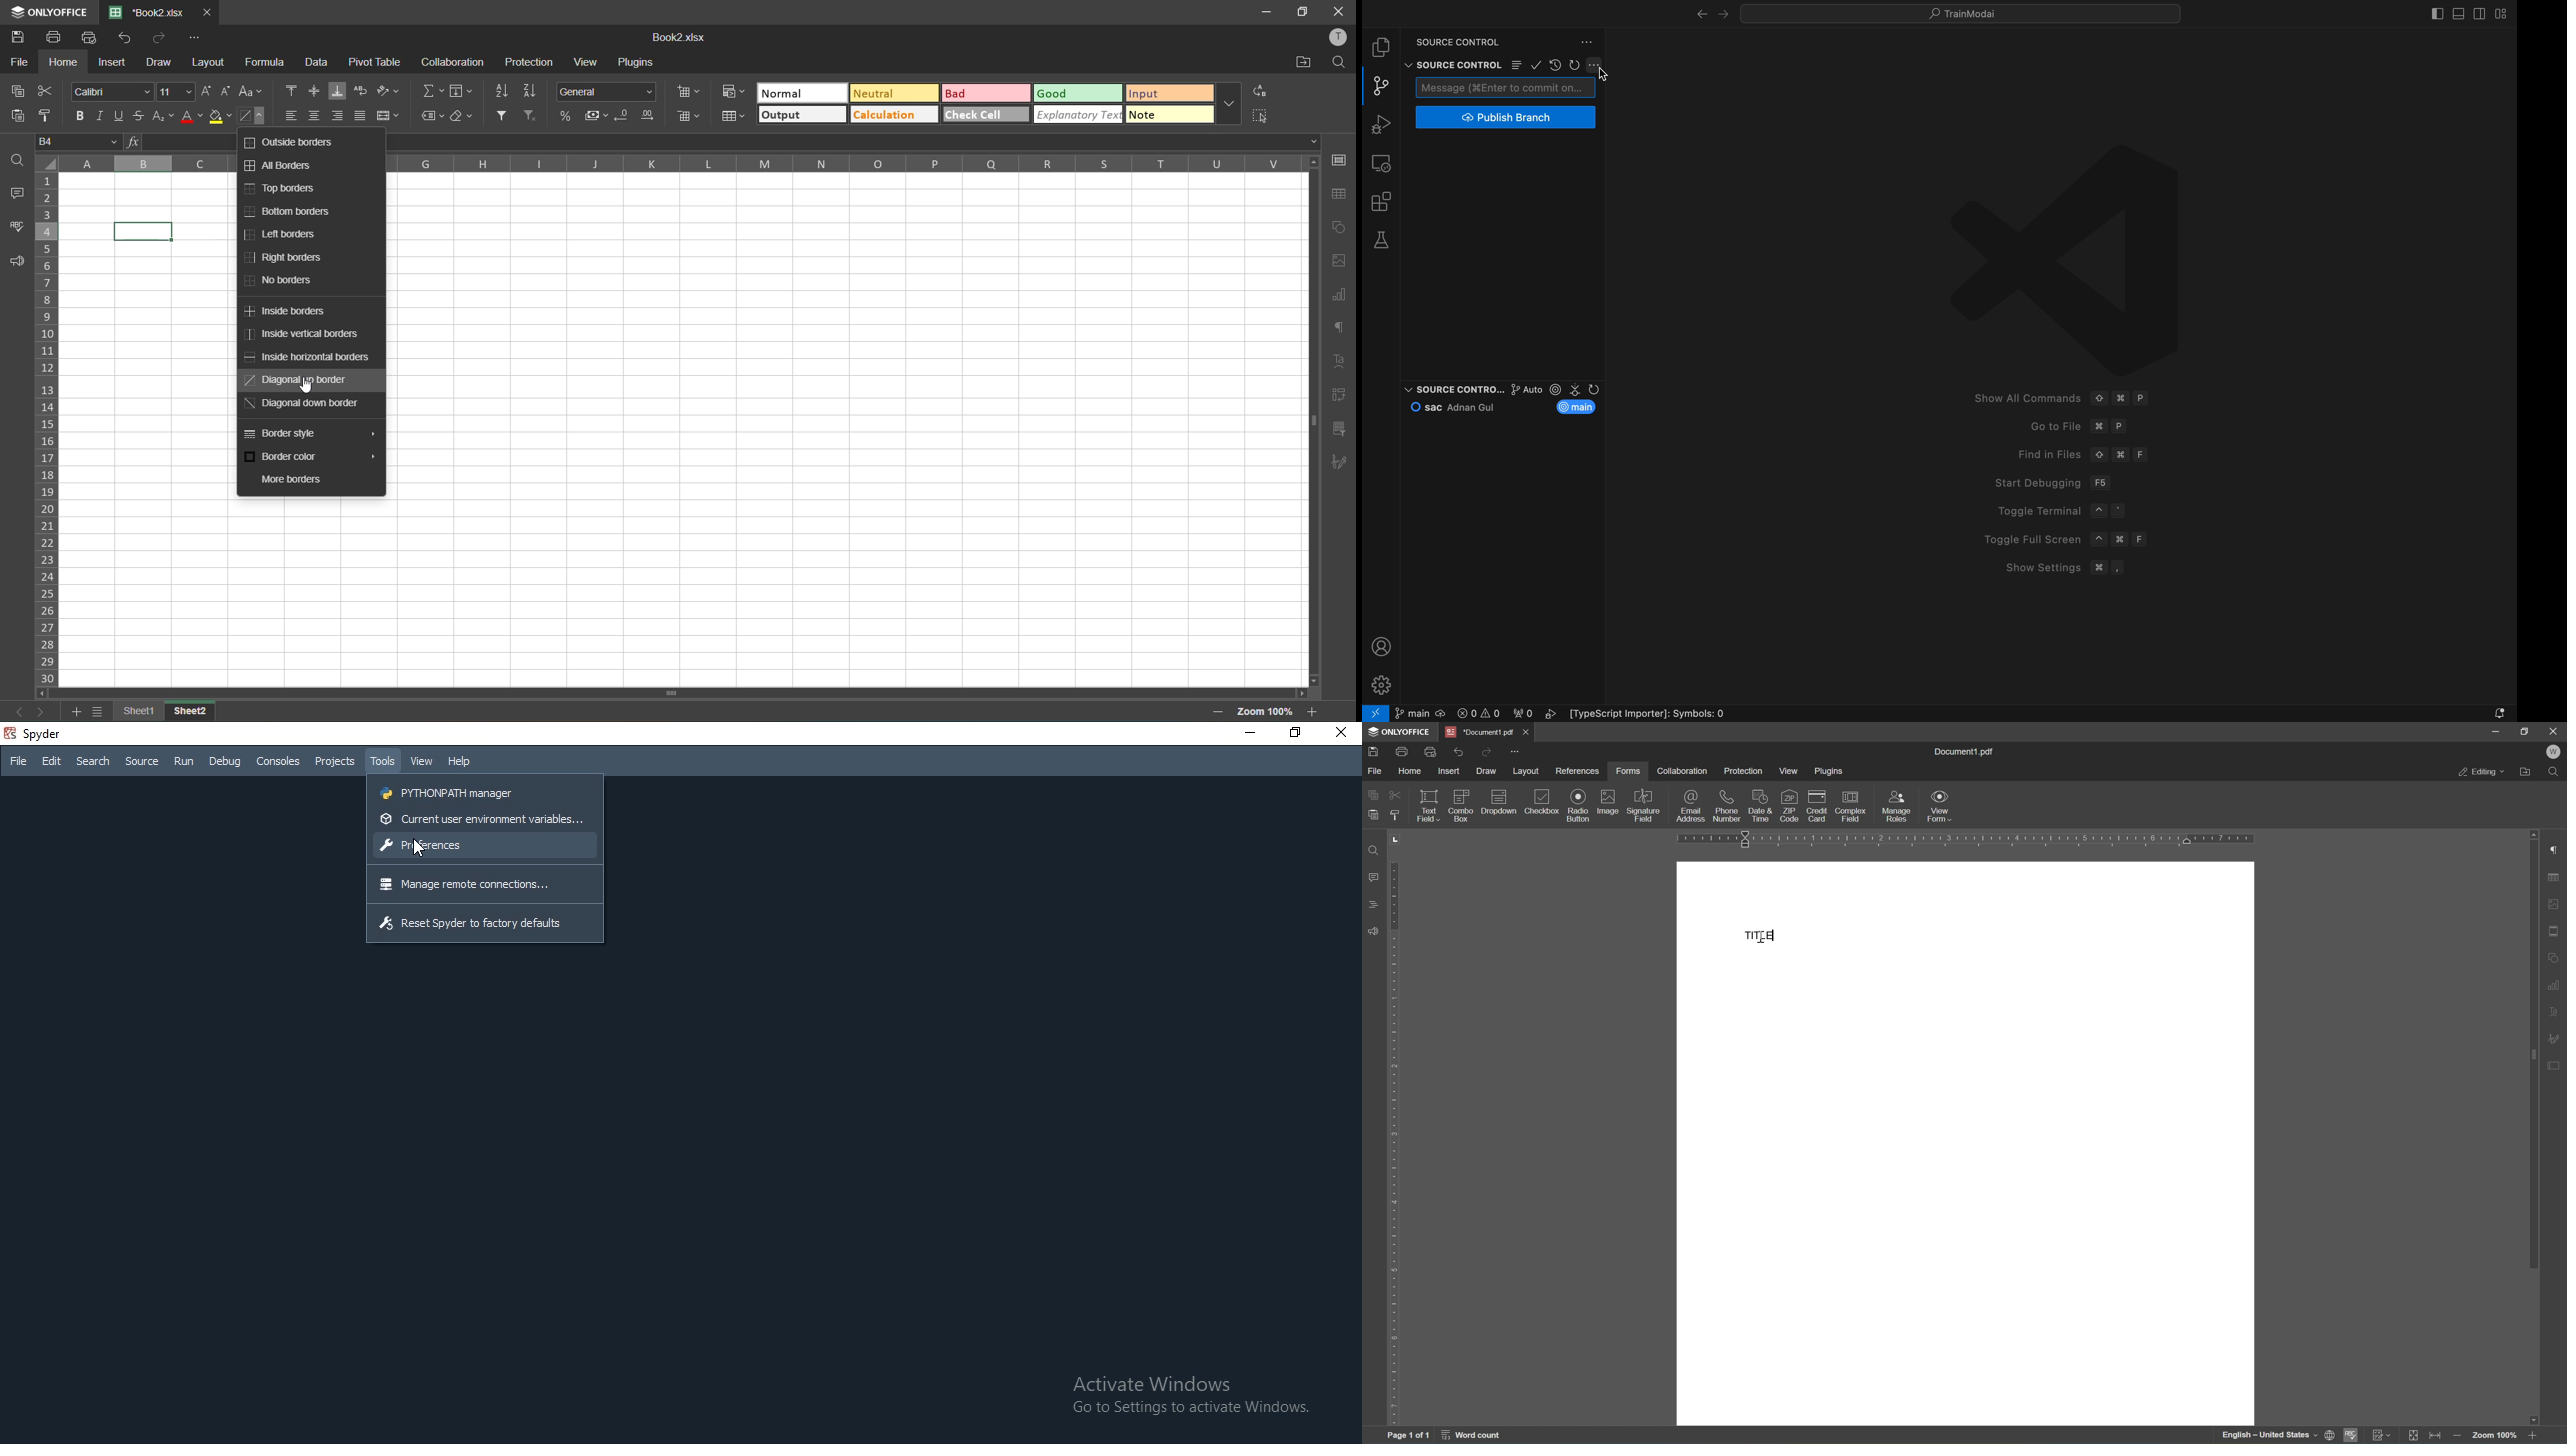  Describe the element at coordinates (1294, 732) in the screenshot. I see `Restore` at that location.